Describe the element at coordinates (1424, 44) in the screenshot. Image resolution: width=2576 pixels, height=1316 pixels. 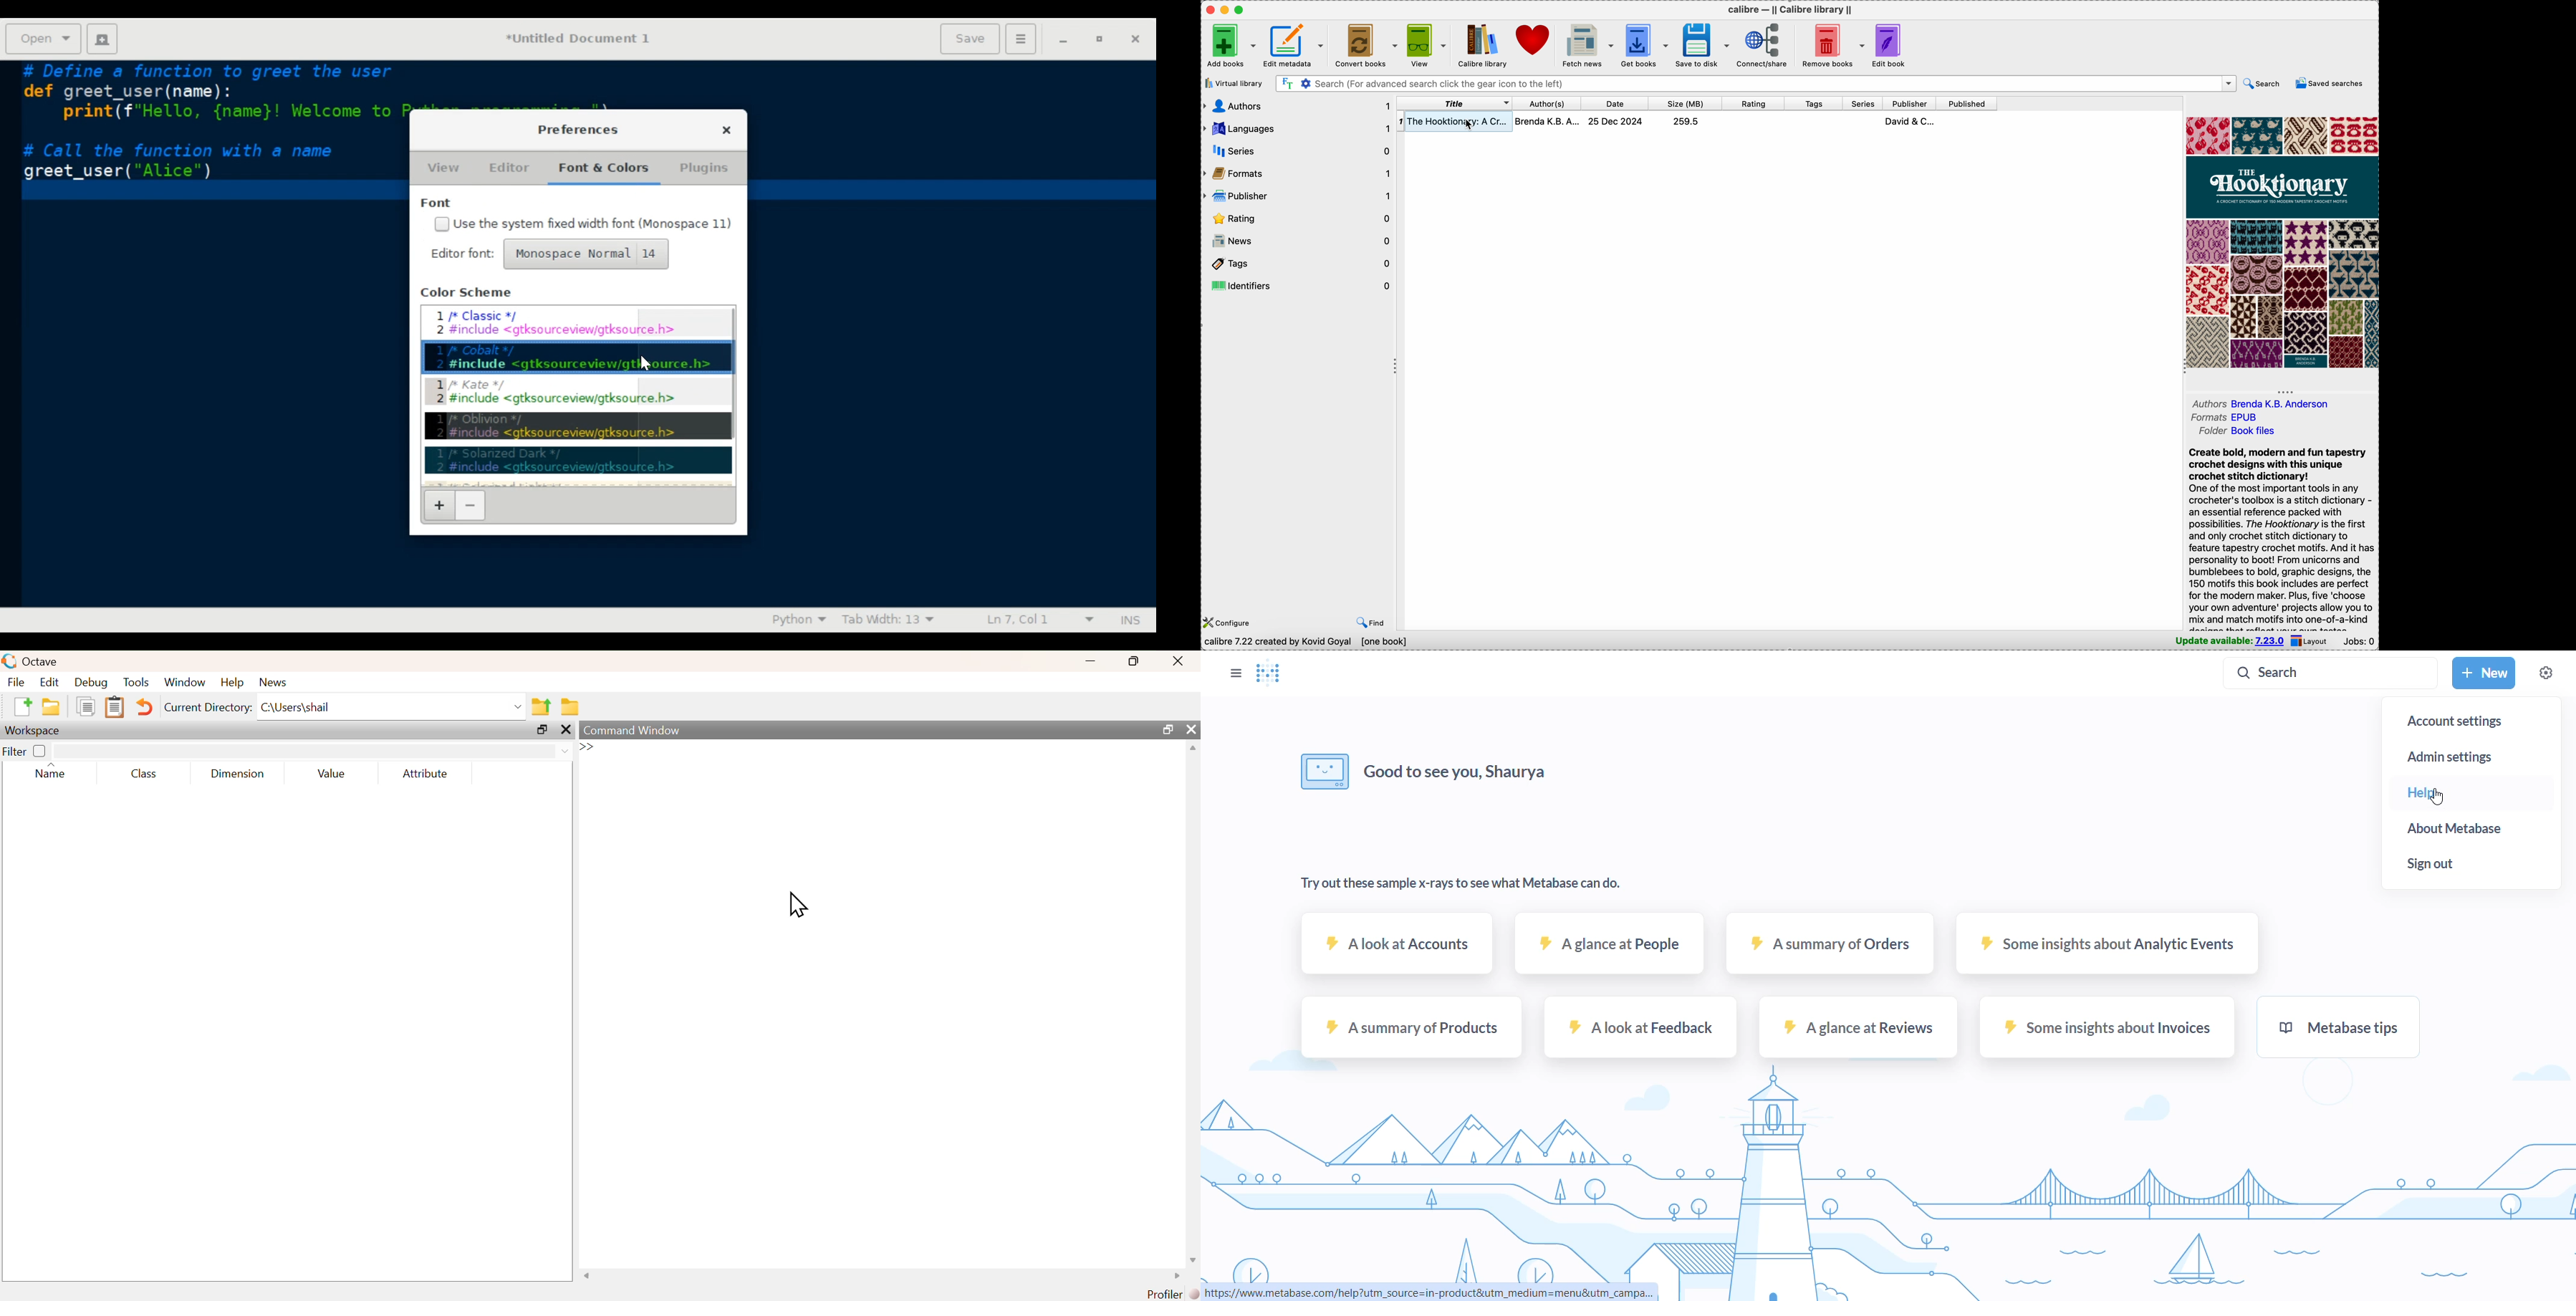
I see `view` at that location.